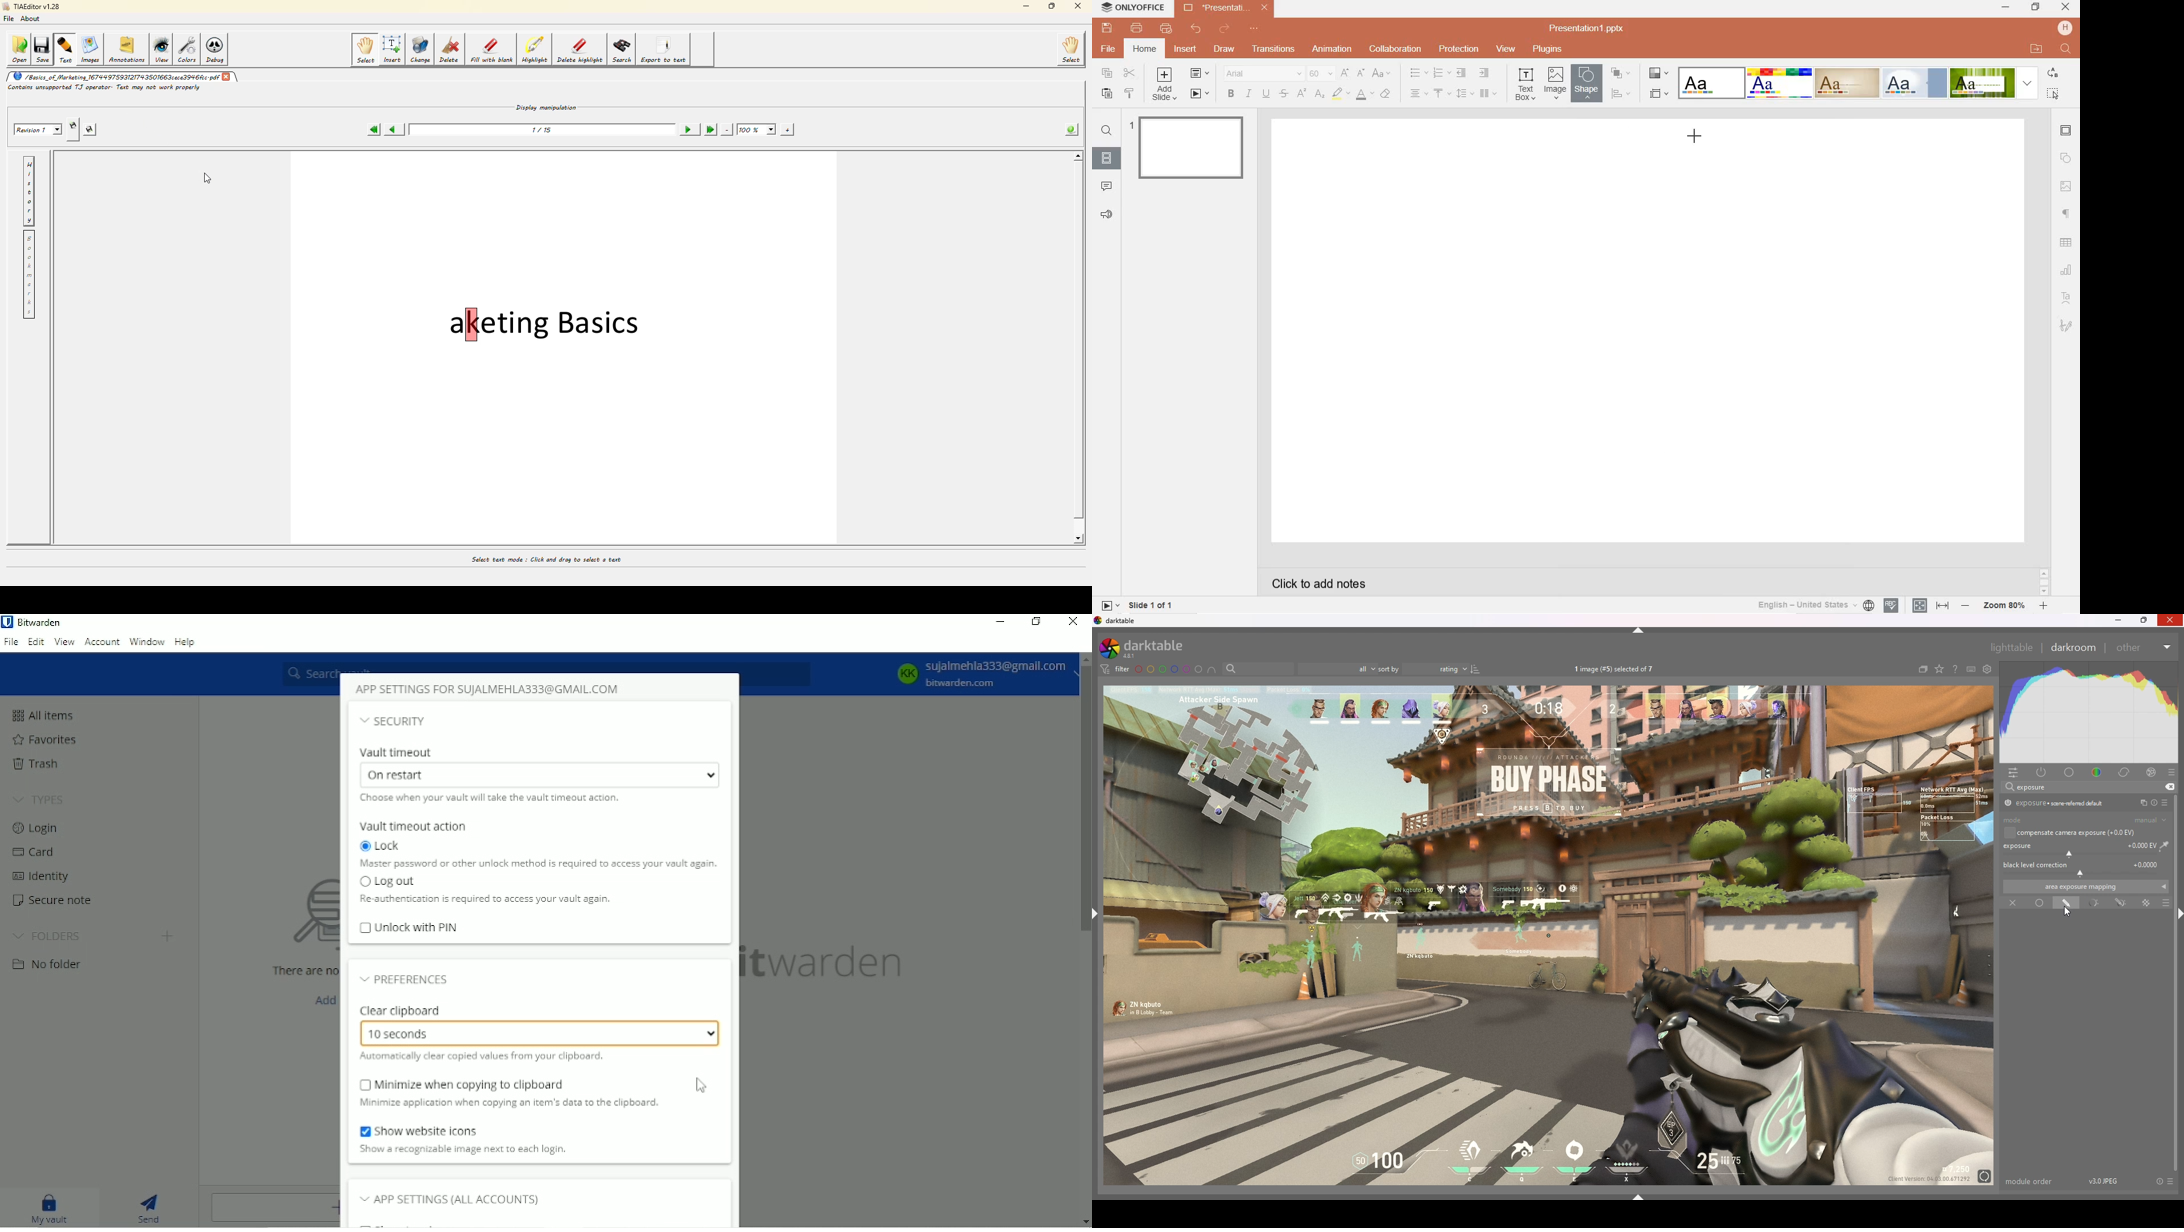  I want to click on Help, so click(185, 641).